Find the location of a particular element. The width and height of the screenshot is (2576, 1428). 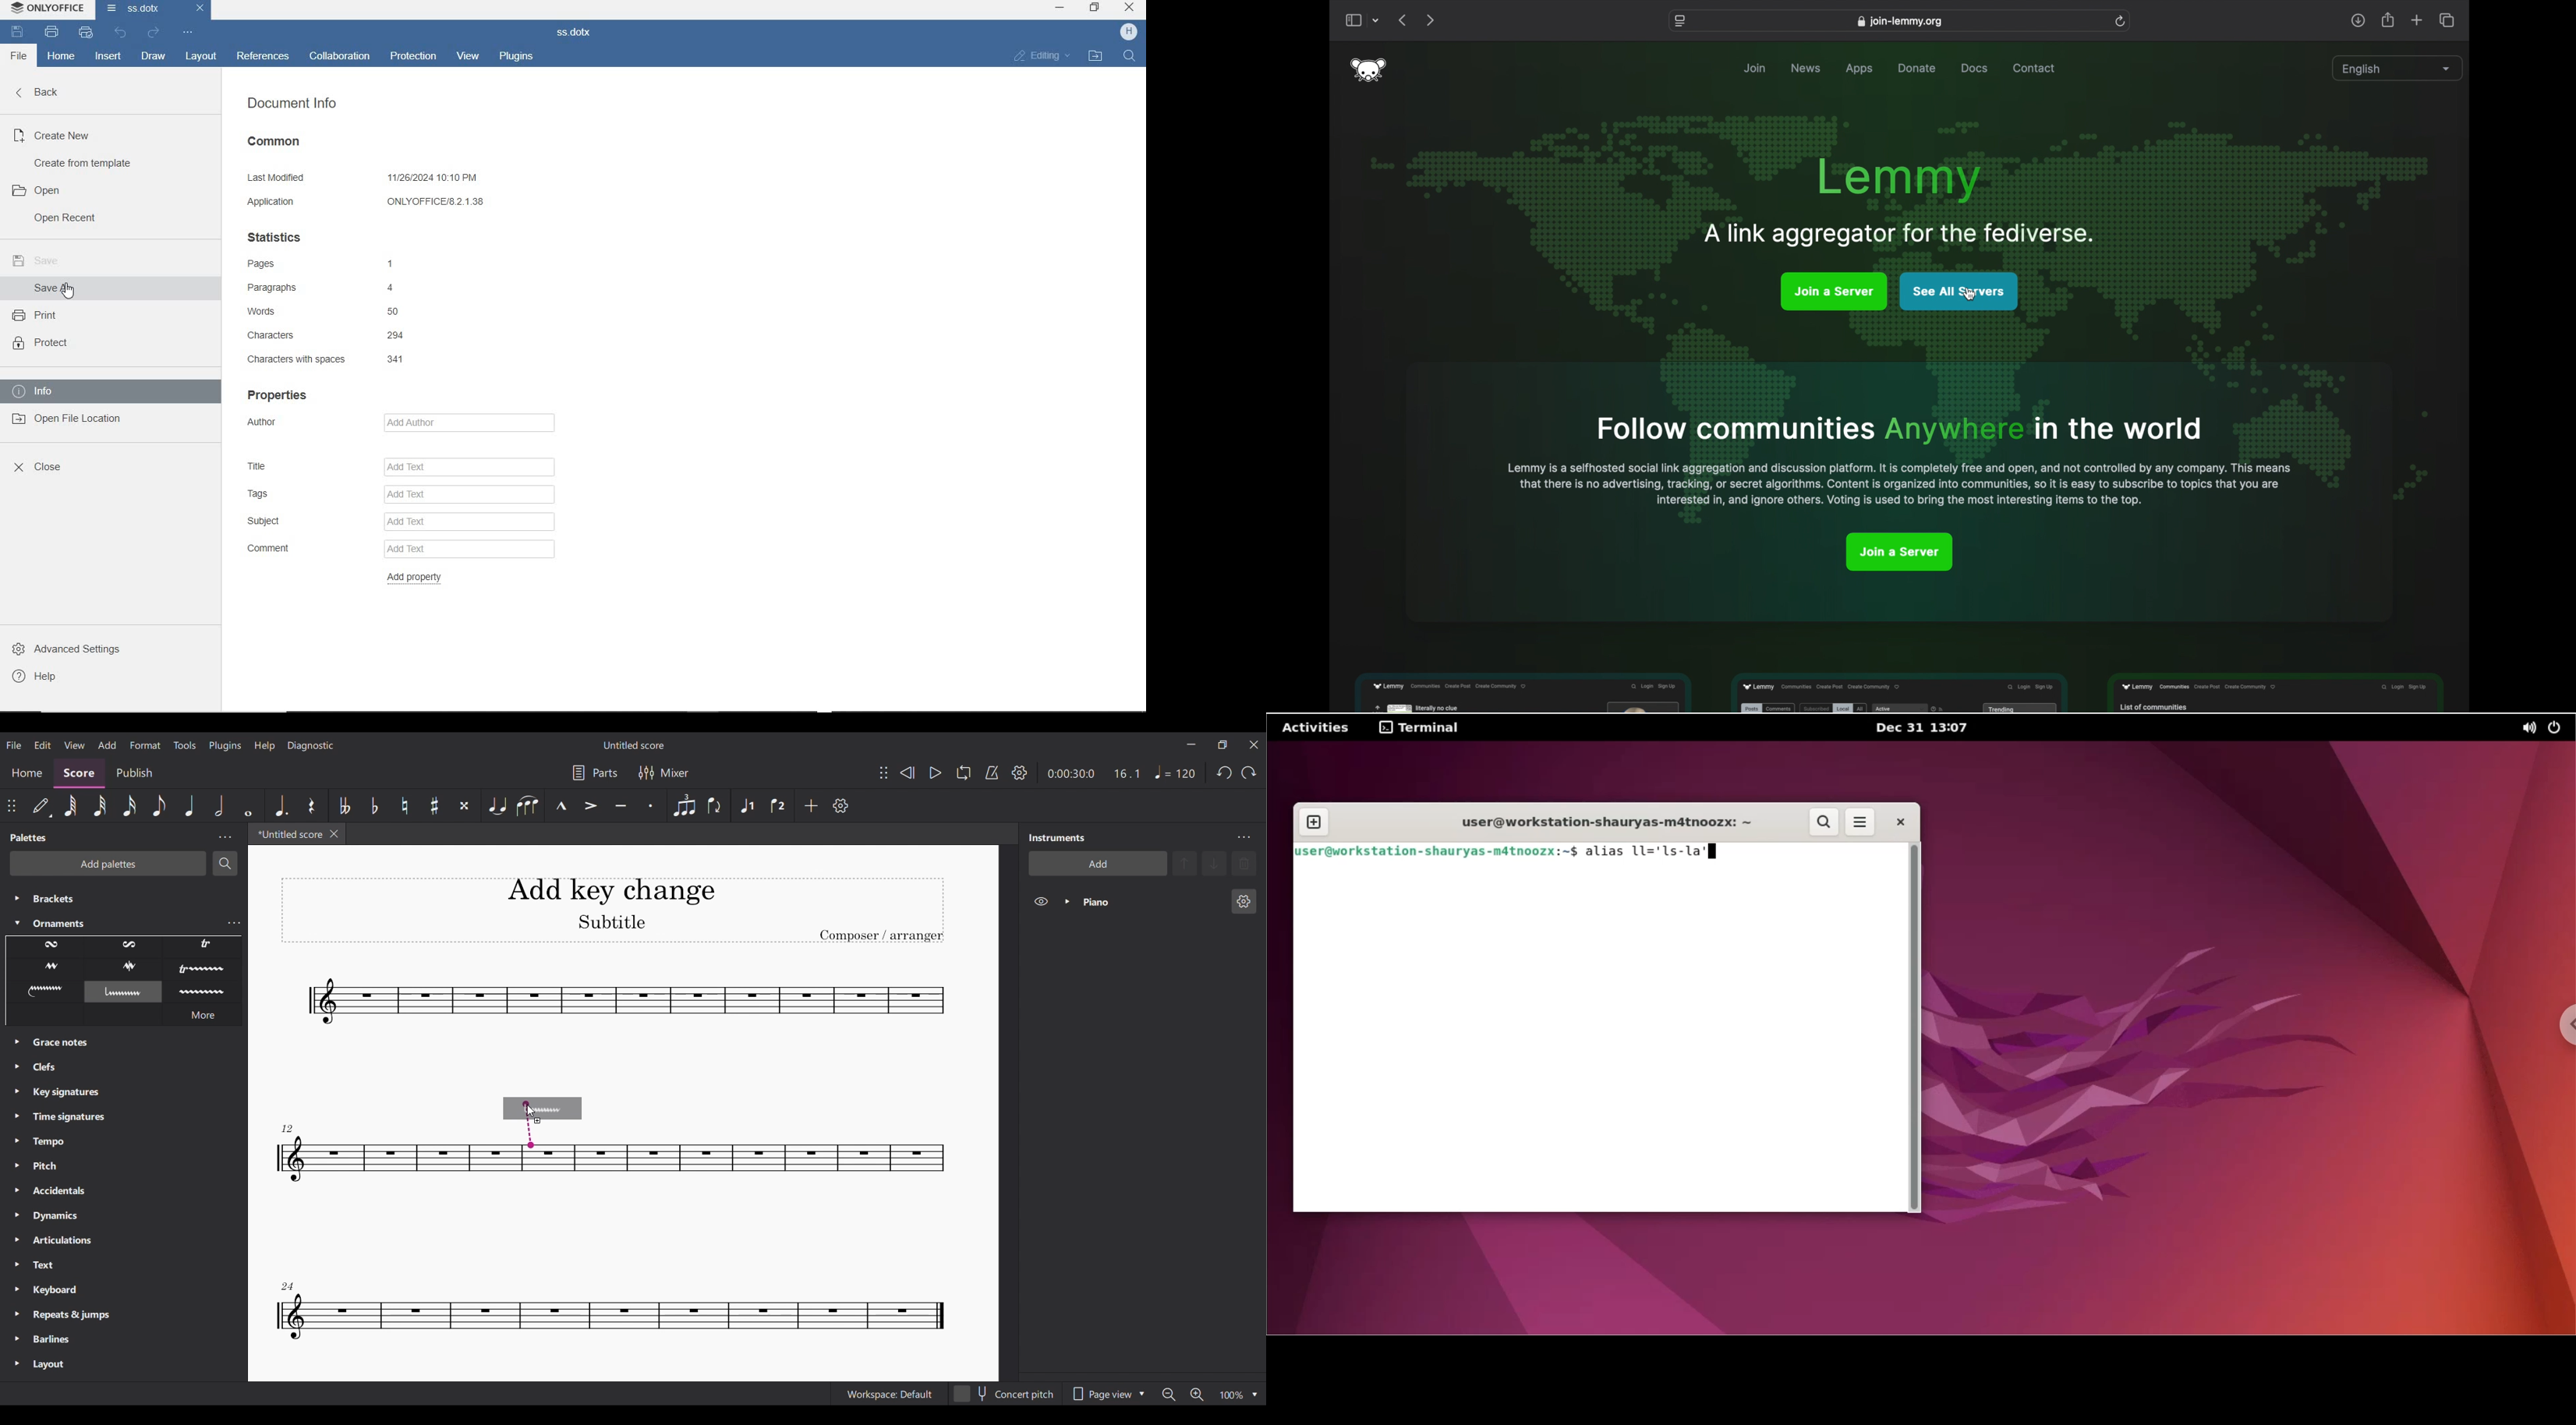

Manage parts is located at coordinates (596, 773).